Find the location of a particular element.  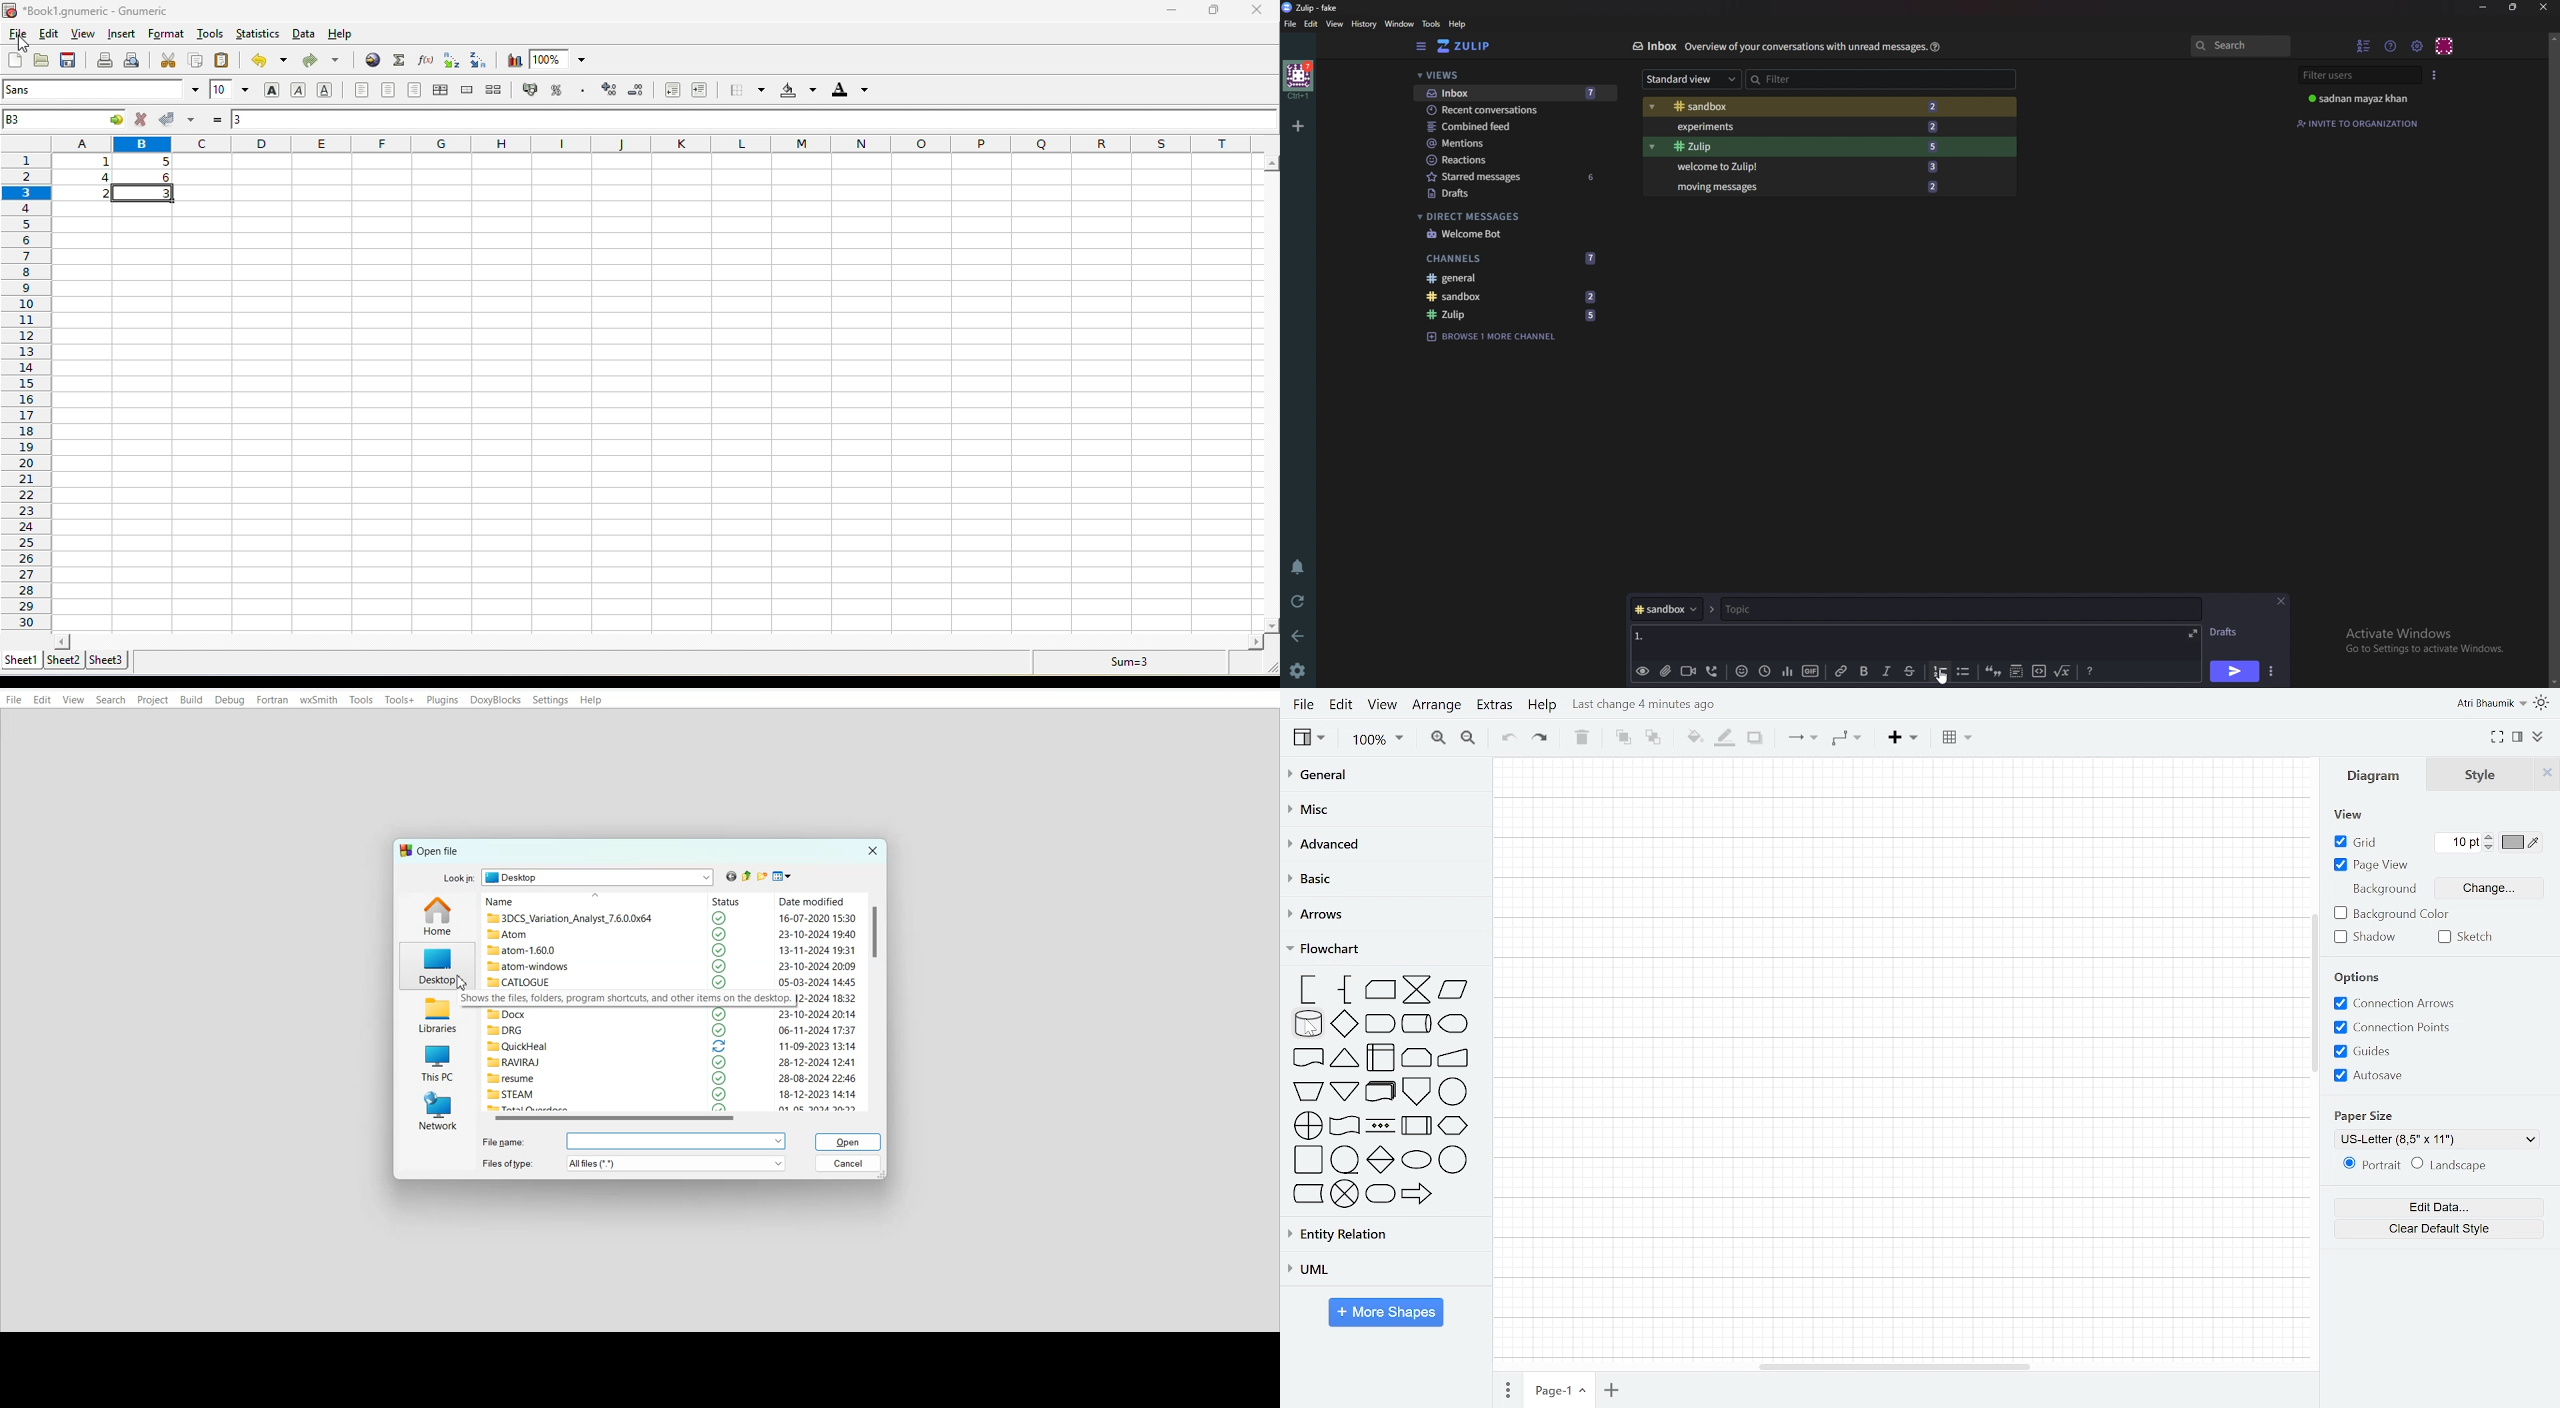

format the selection as accounting is located at coordinates (530, 89).